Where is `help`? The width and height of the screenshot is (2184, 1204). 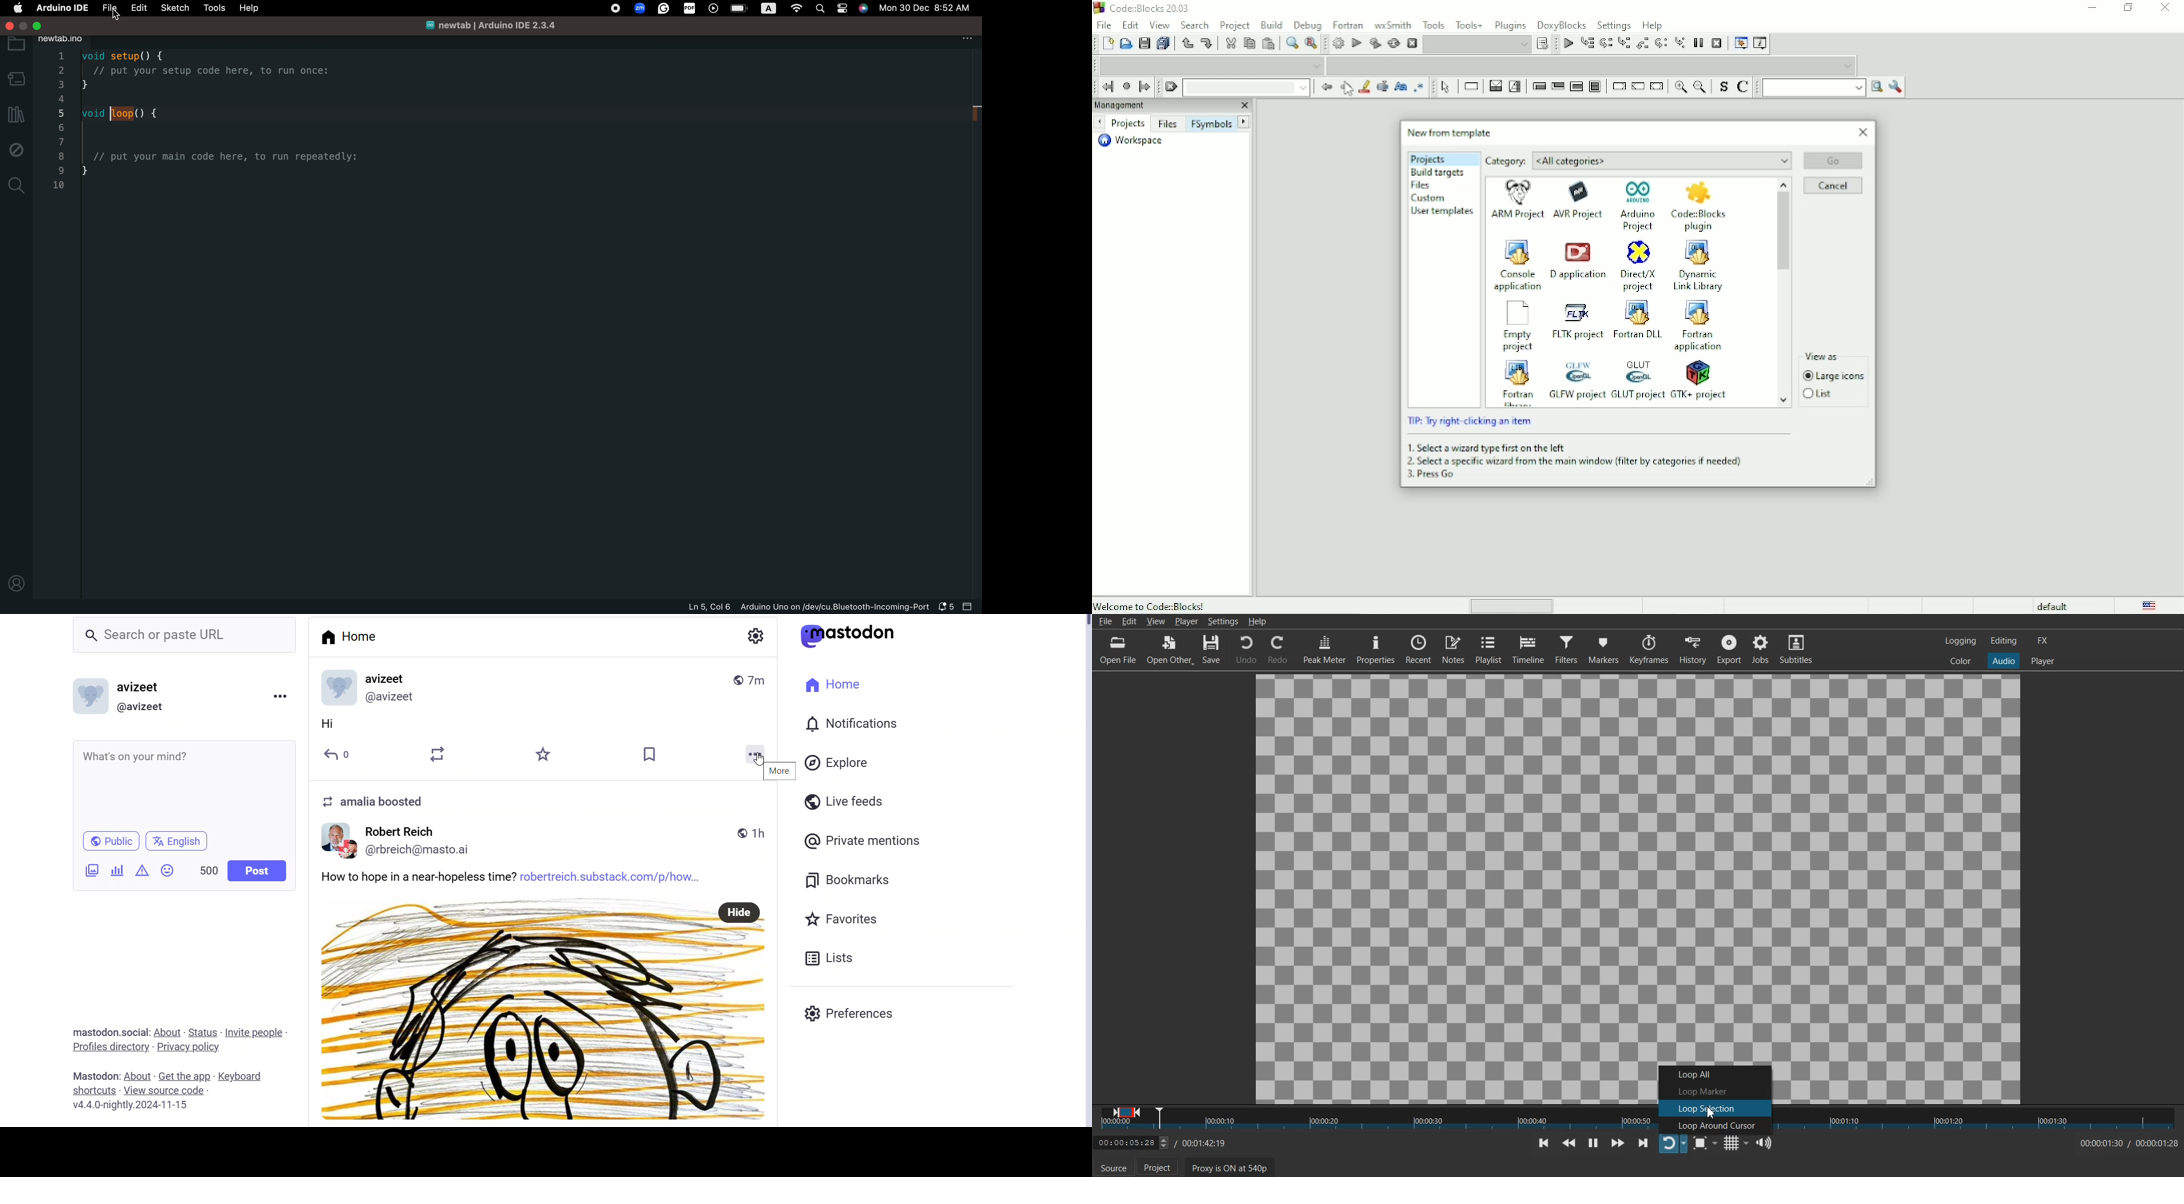
help is located at coordinates (258, 10).